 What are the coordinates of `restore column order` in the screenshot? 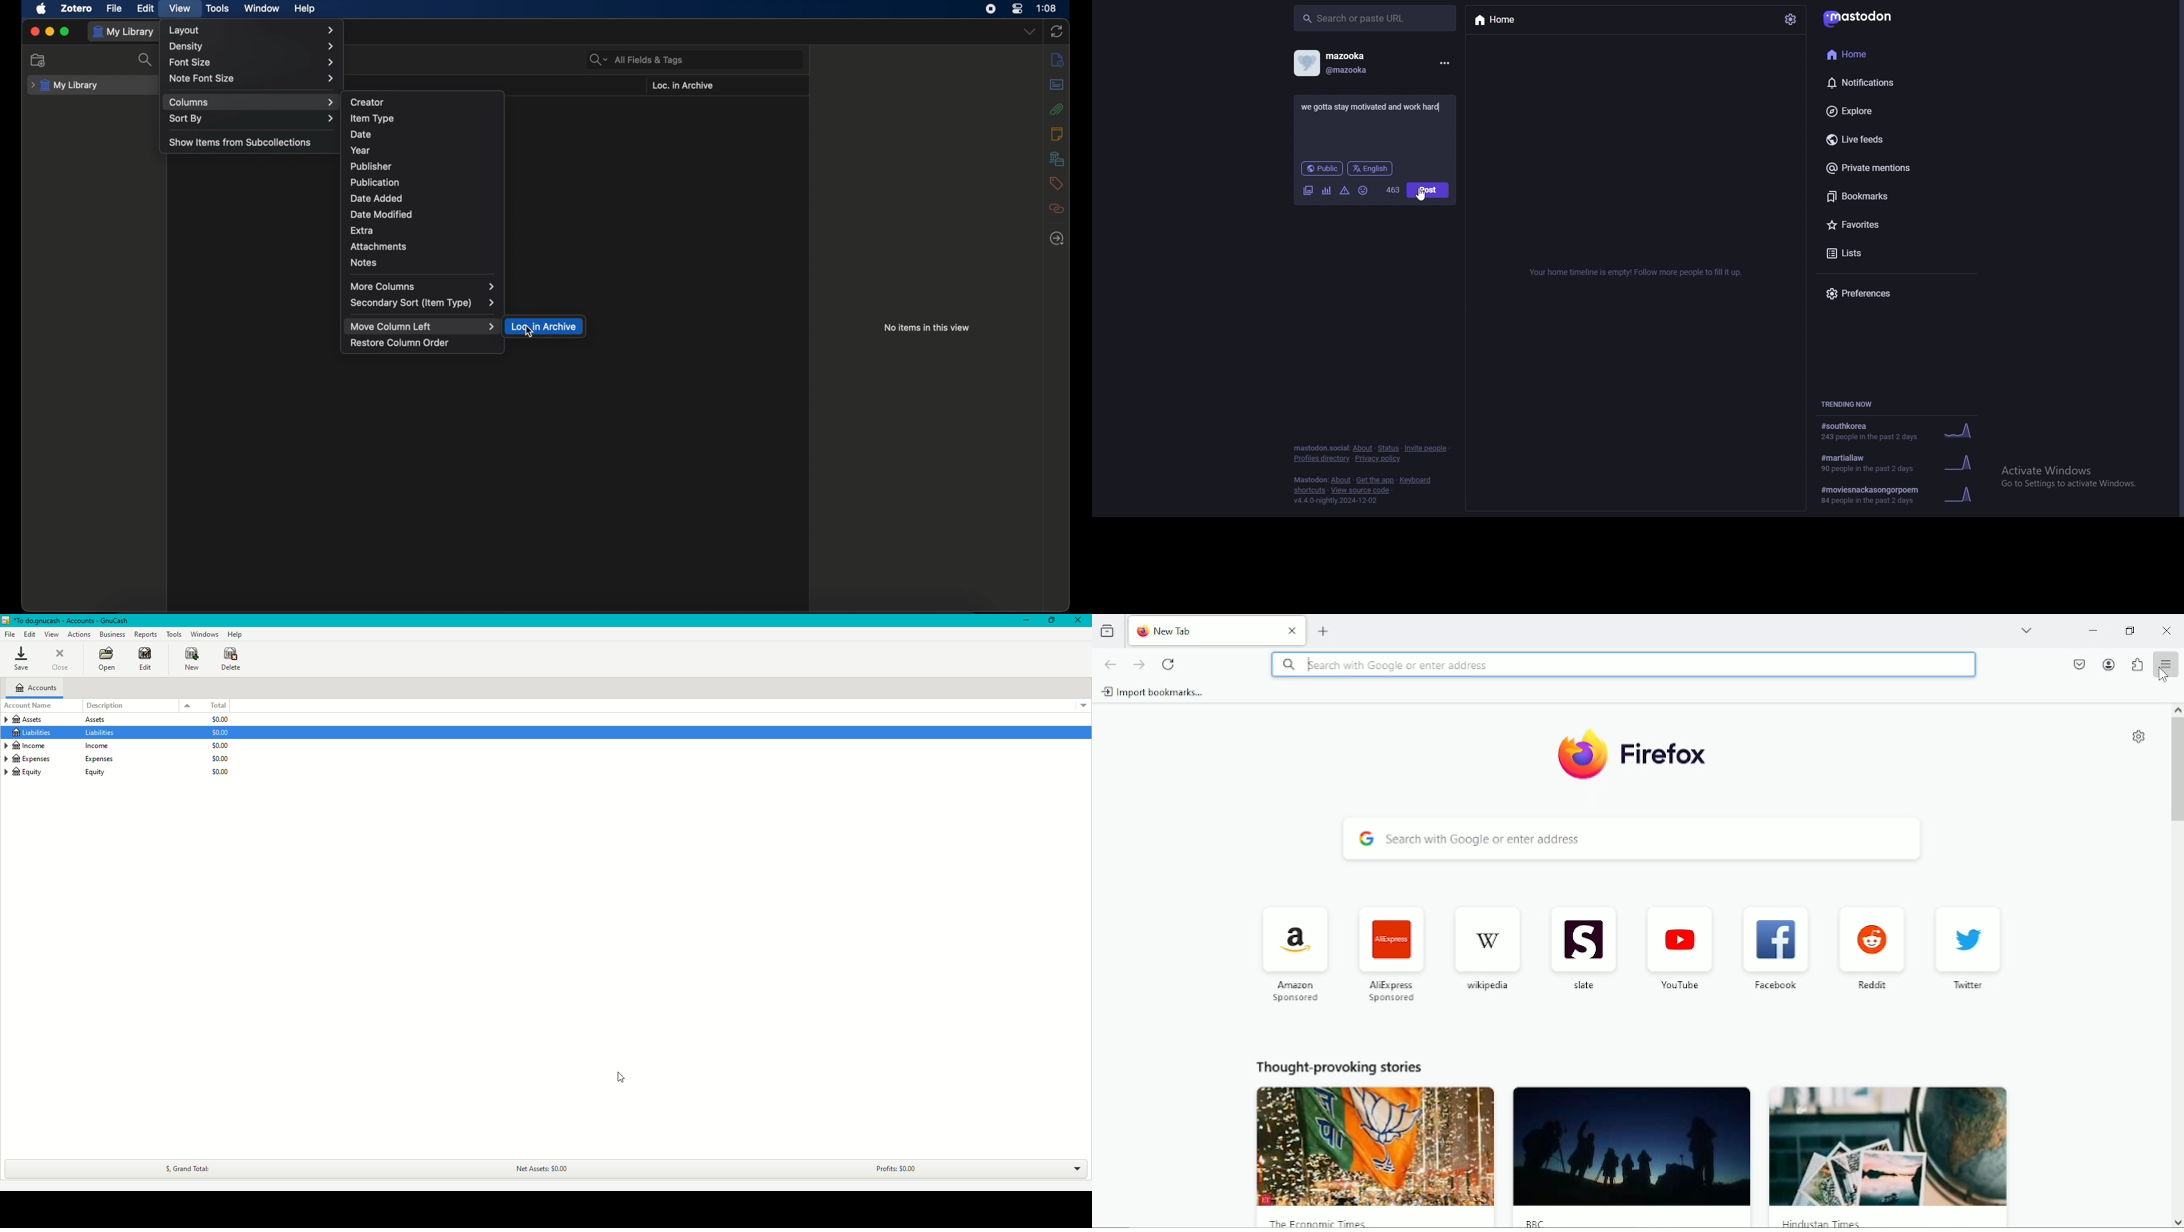 It's located at (400, 343).